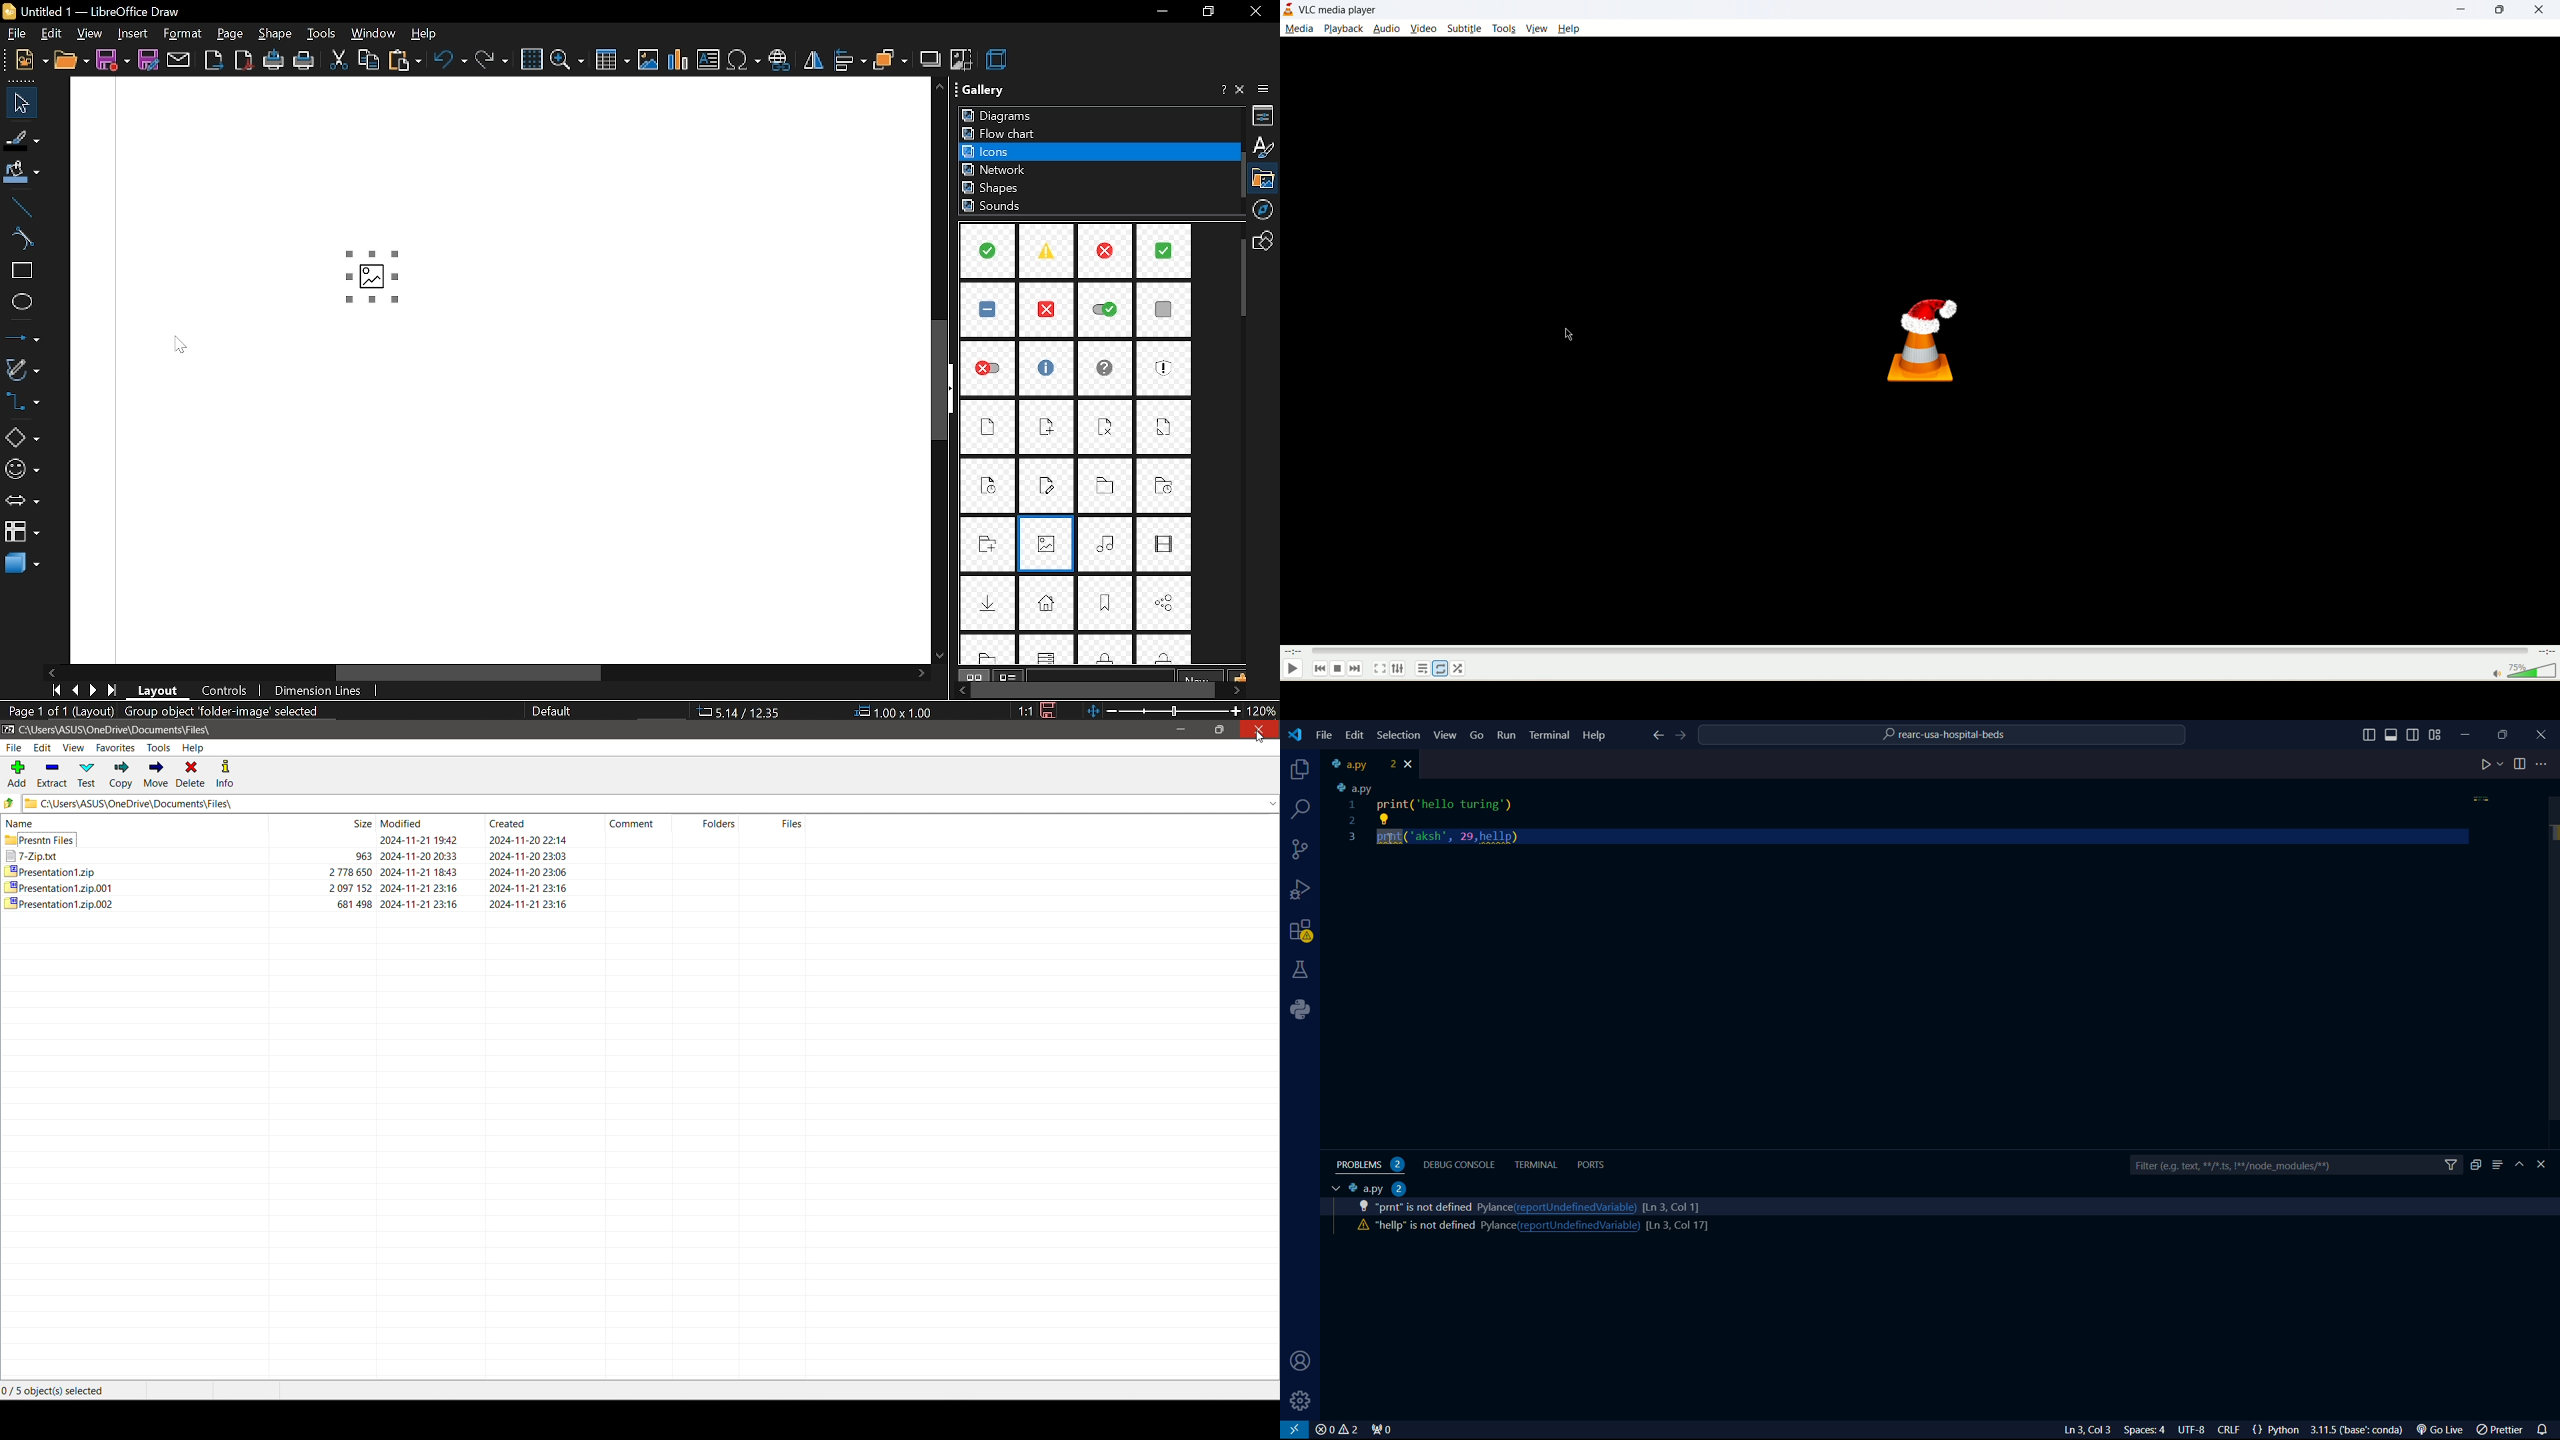 This screenshot has width=2576, height=1456. I want to click on File, so click(15, 749).